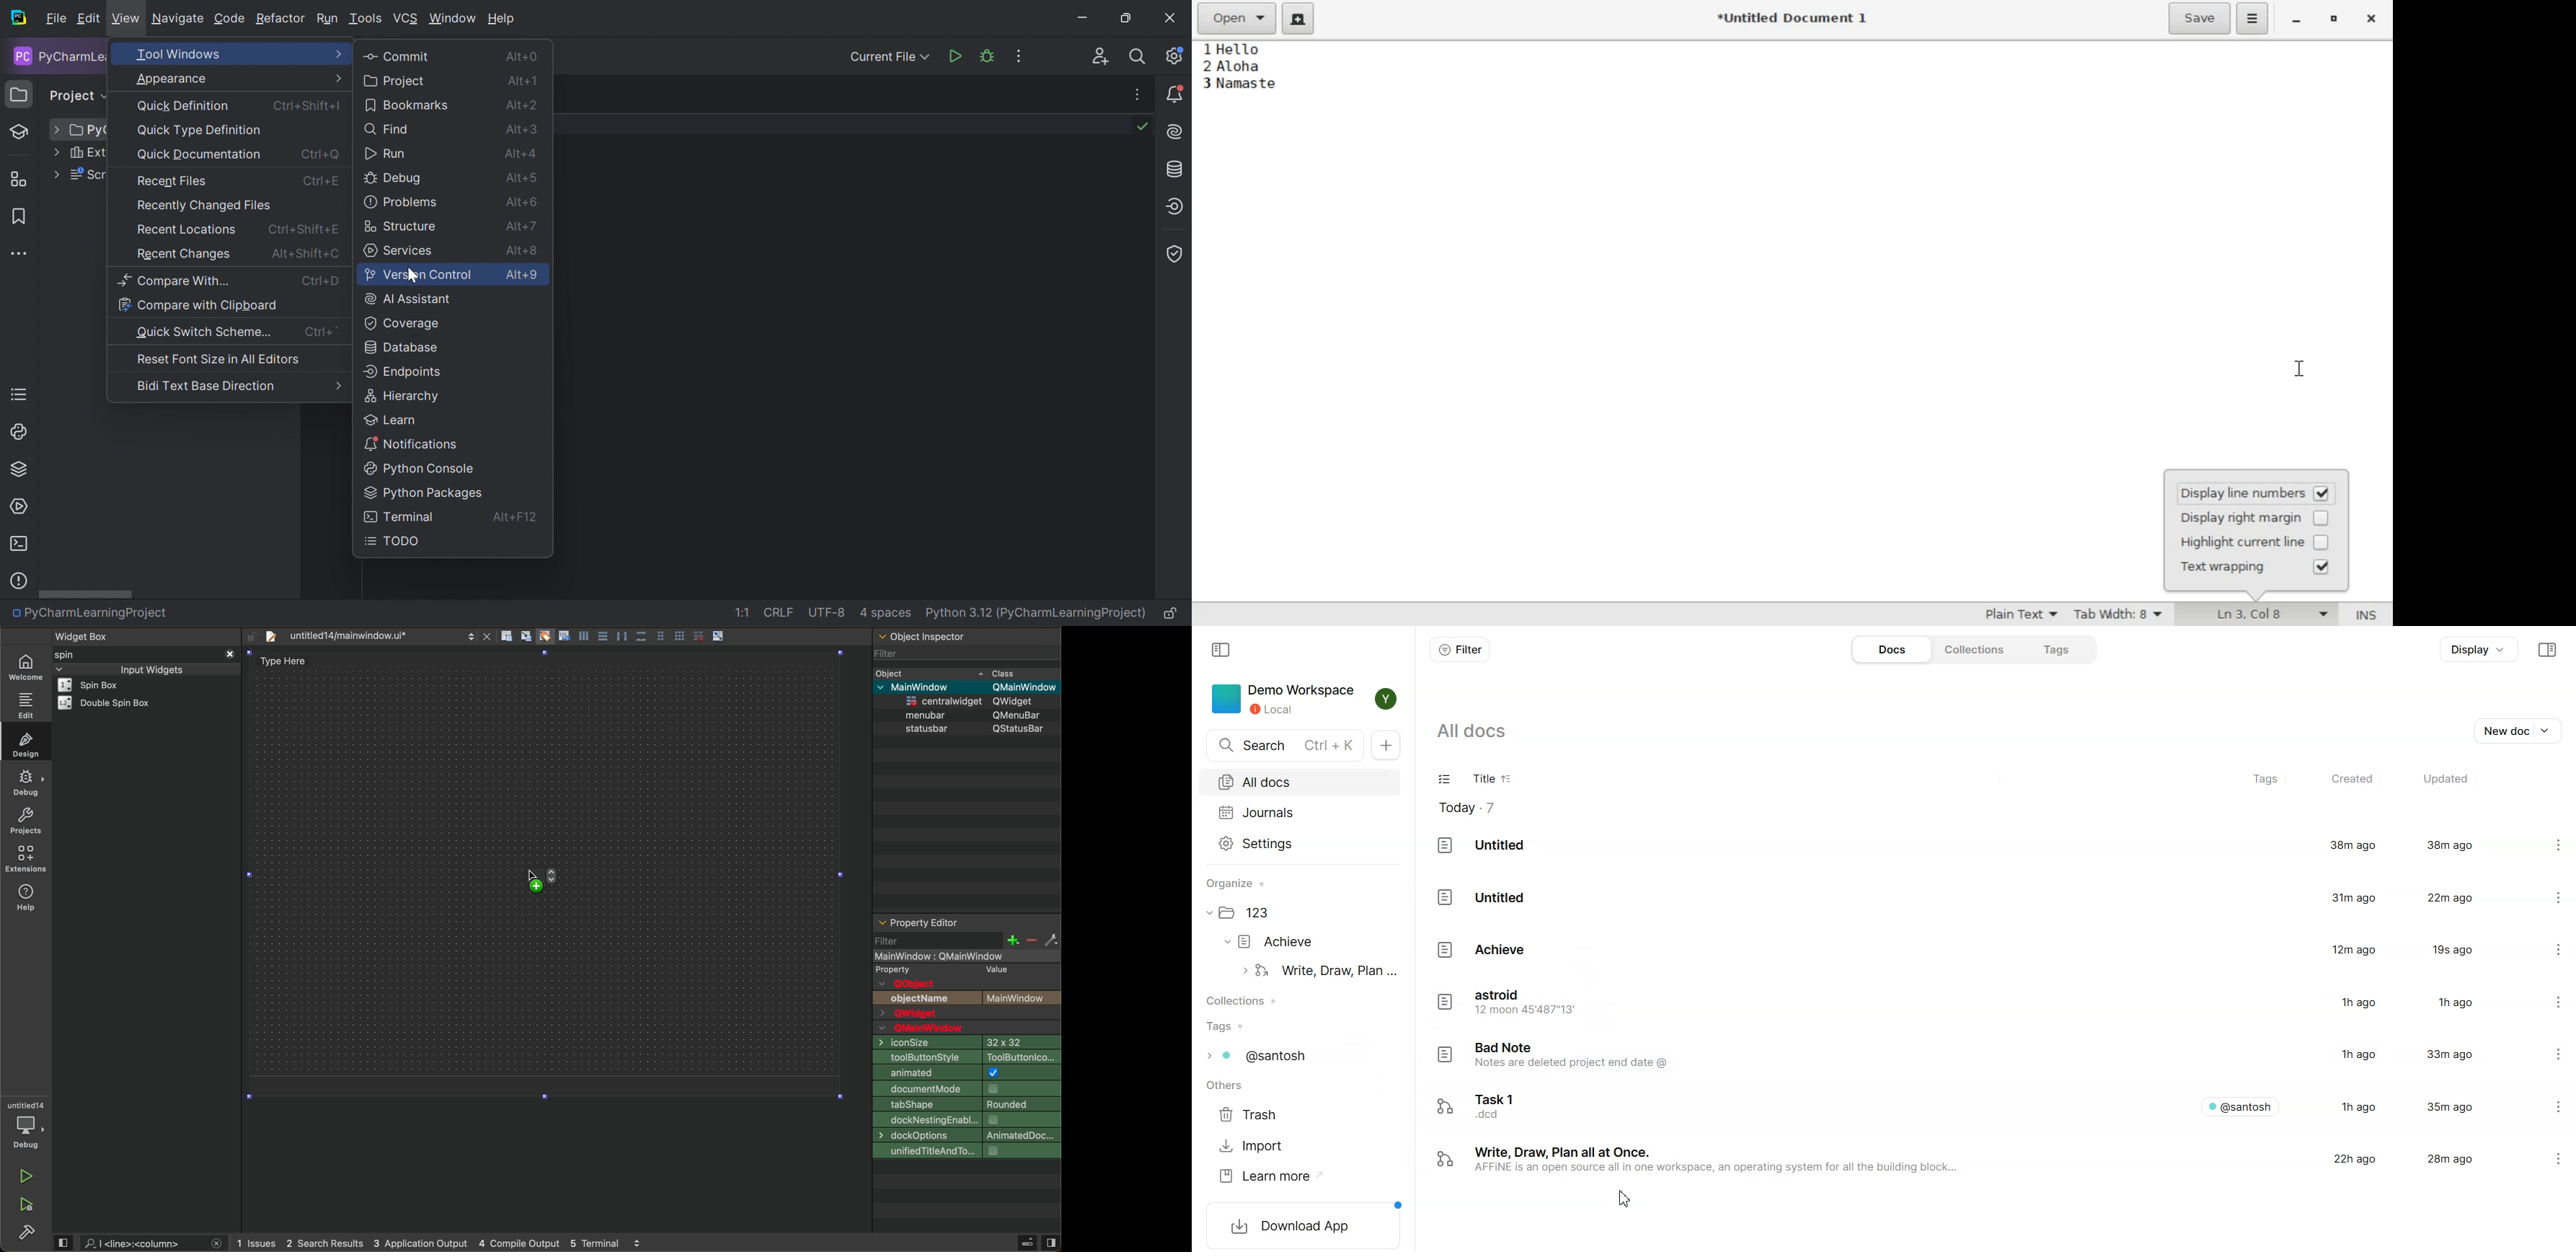 Image resolution: width=2576 pixels, height=1260 pixels. What do you see at coordinates (322, 281) in the screenshot?
I see `Ctrl+D` at bounding box center [322, 281].